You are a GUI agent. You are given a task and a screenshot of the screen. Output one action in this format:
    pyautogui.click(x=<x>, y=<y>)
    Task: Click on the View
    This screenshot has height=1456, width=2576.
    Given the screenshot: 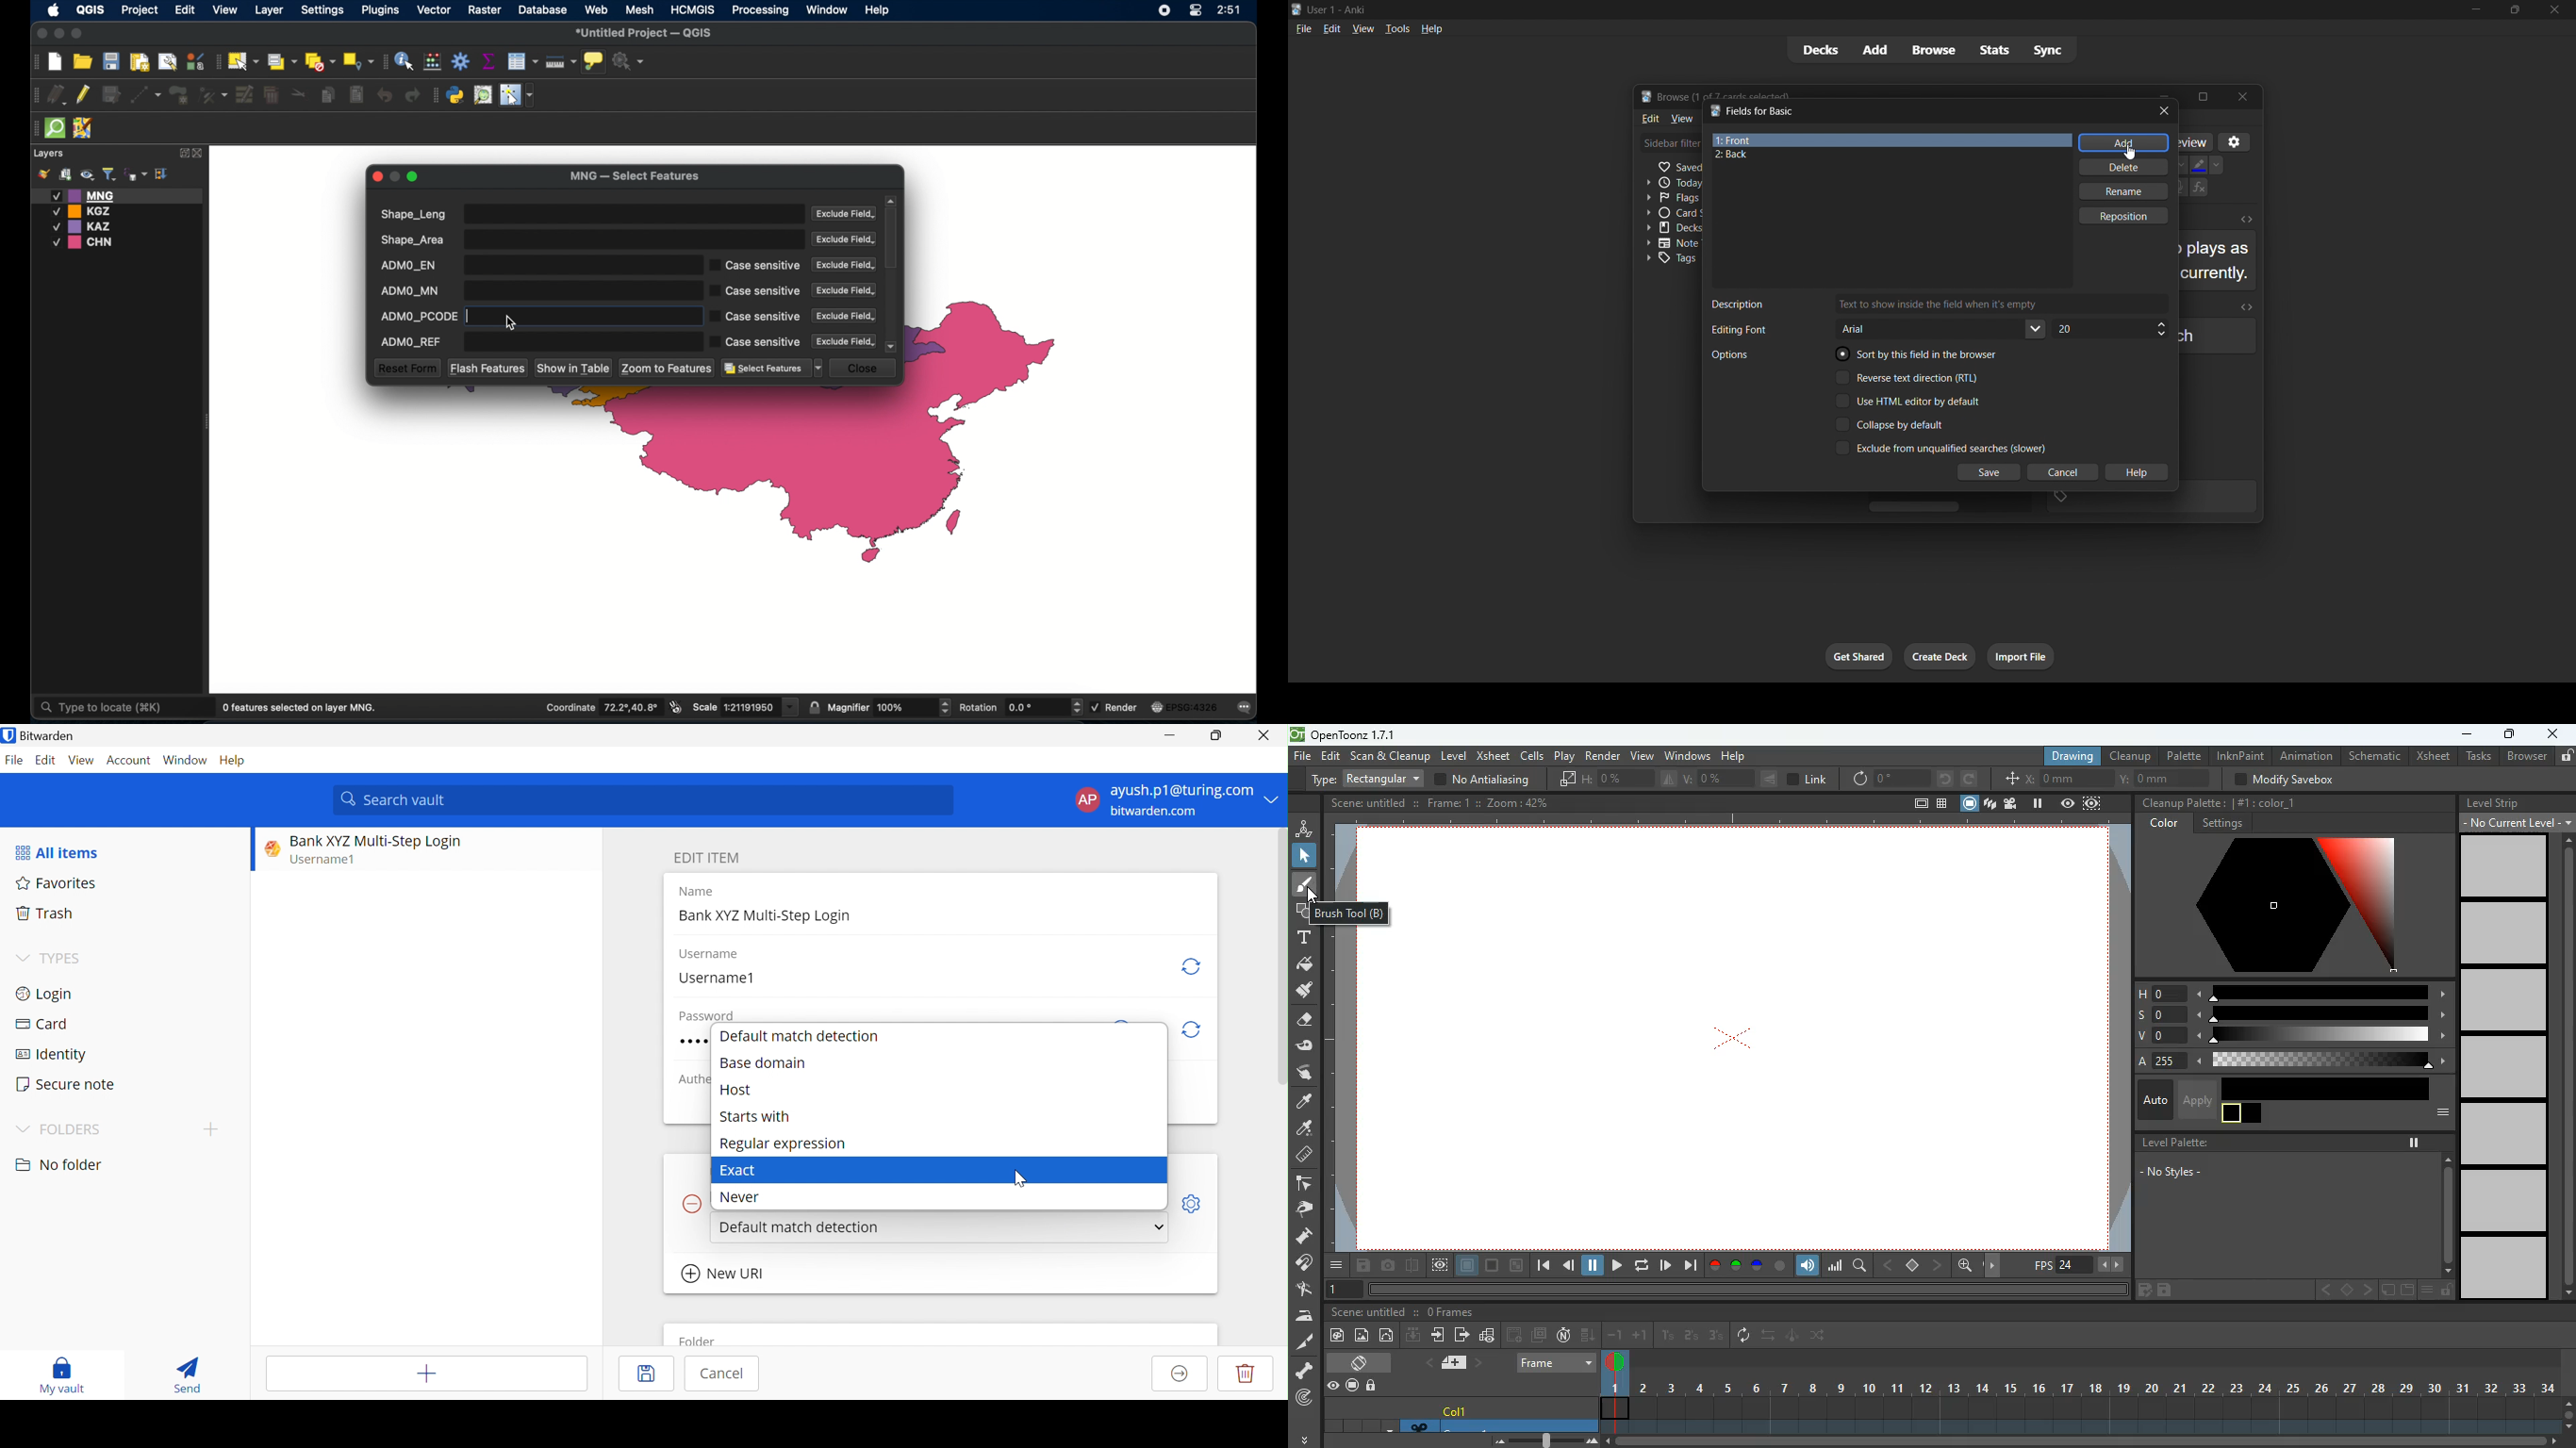 What is the action you would take?
    pyautogui.click(x=1682, y=121)
    